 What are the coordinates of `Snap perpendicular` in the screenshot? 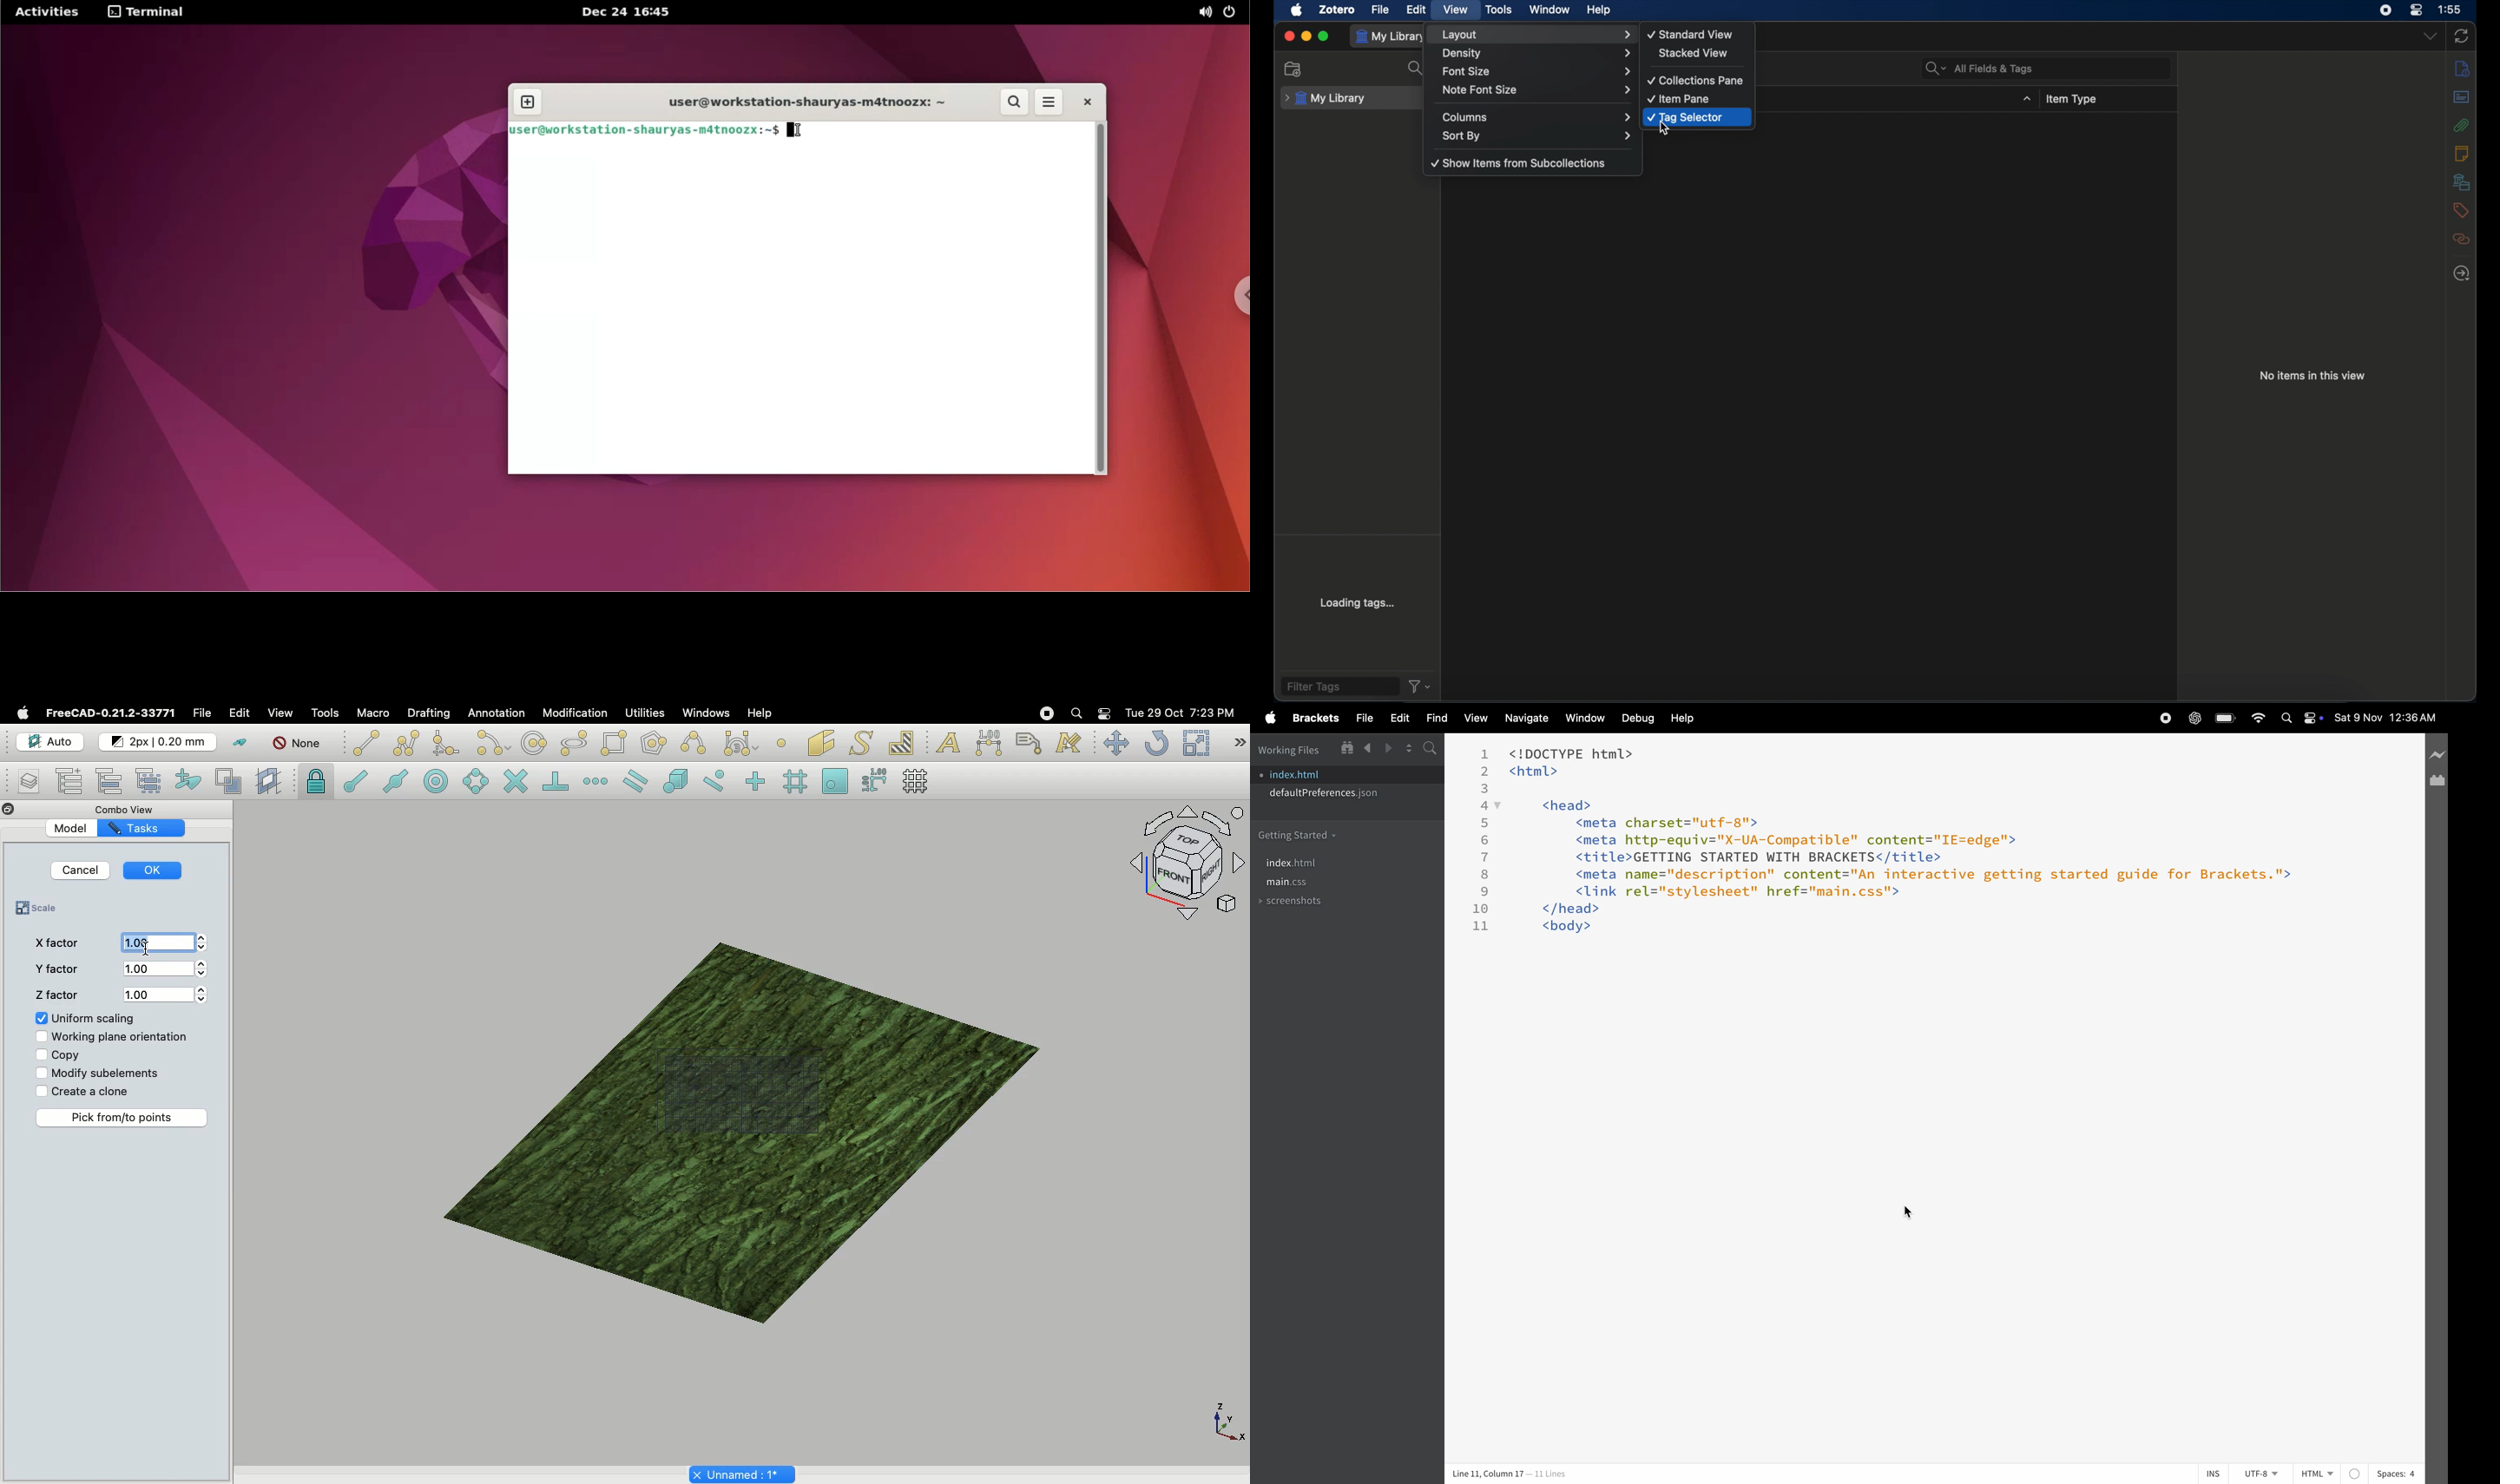 It's located at (553, 780).